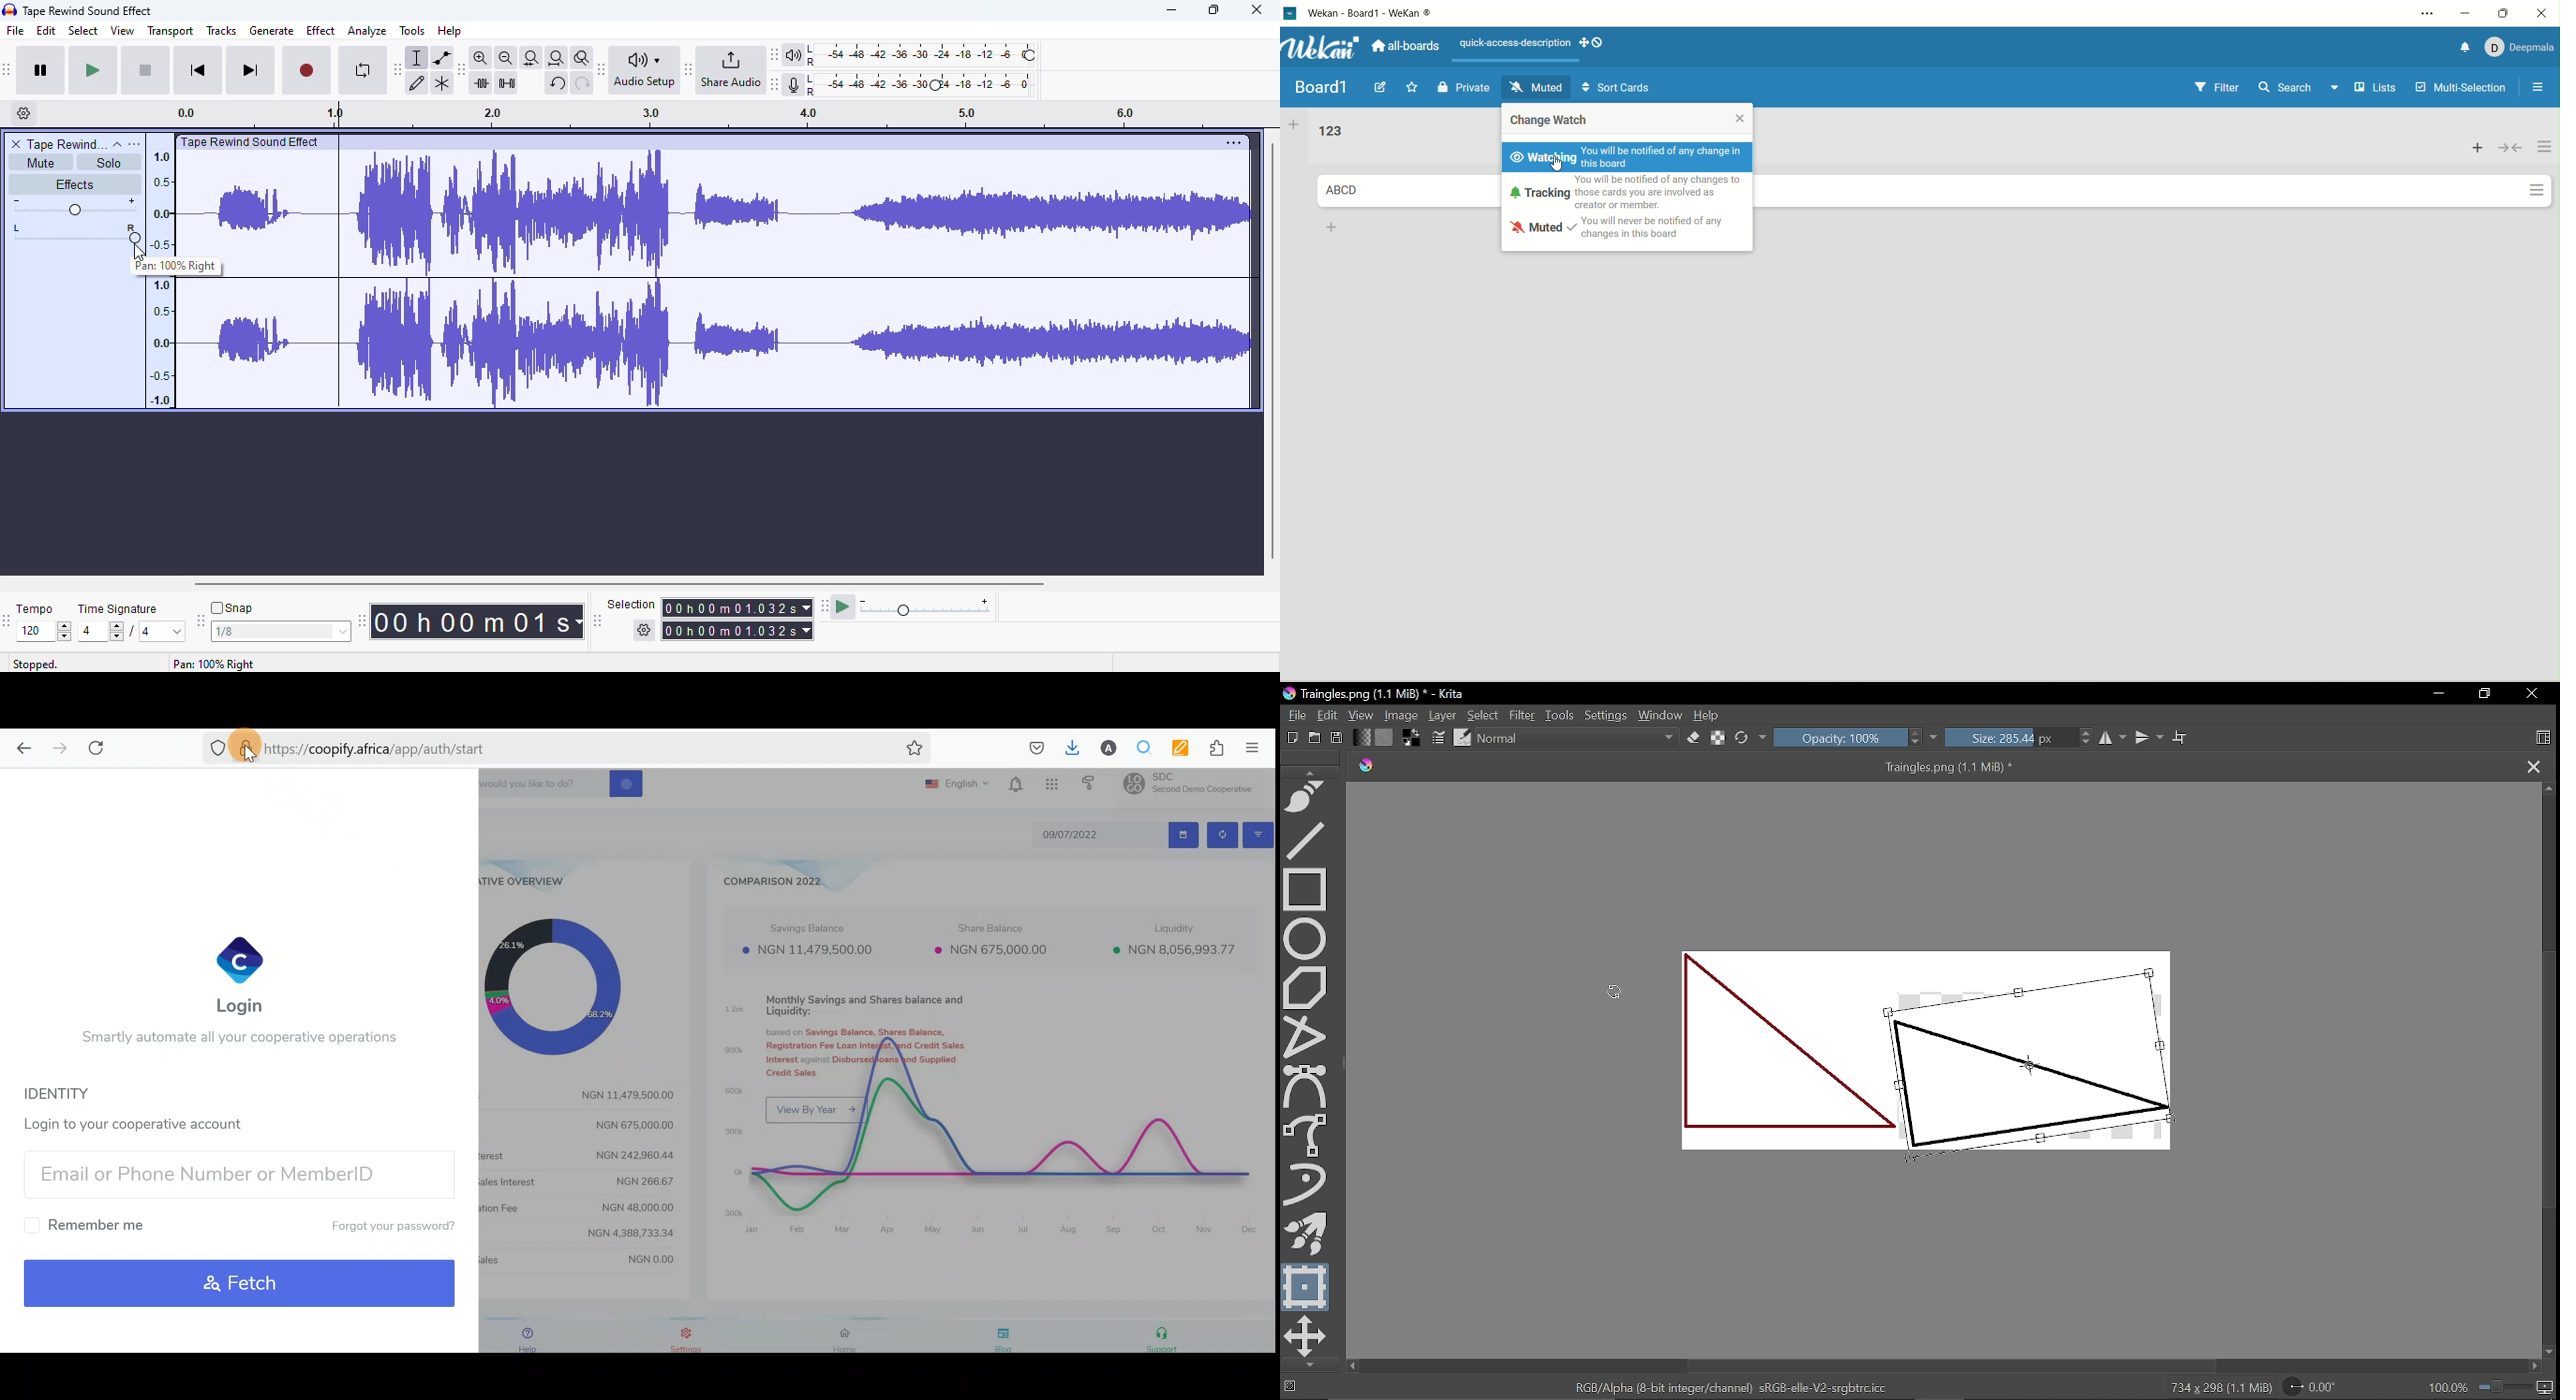  I want to click on Settings, so click(1607, 717).